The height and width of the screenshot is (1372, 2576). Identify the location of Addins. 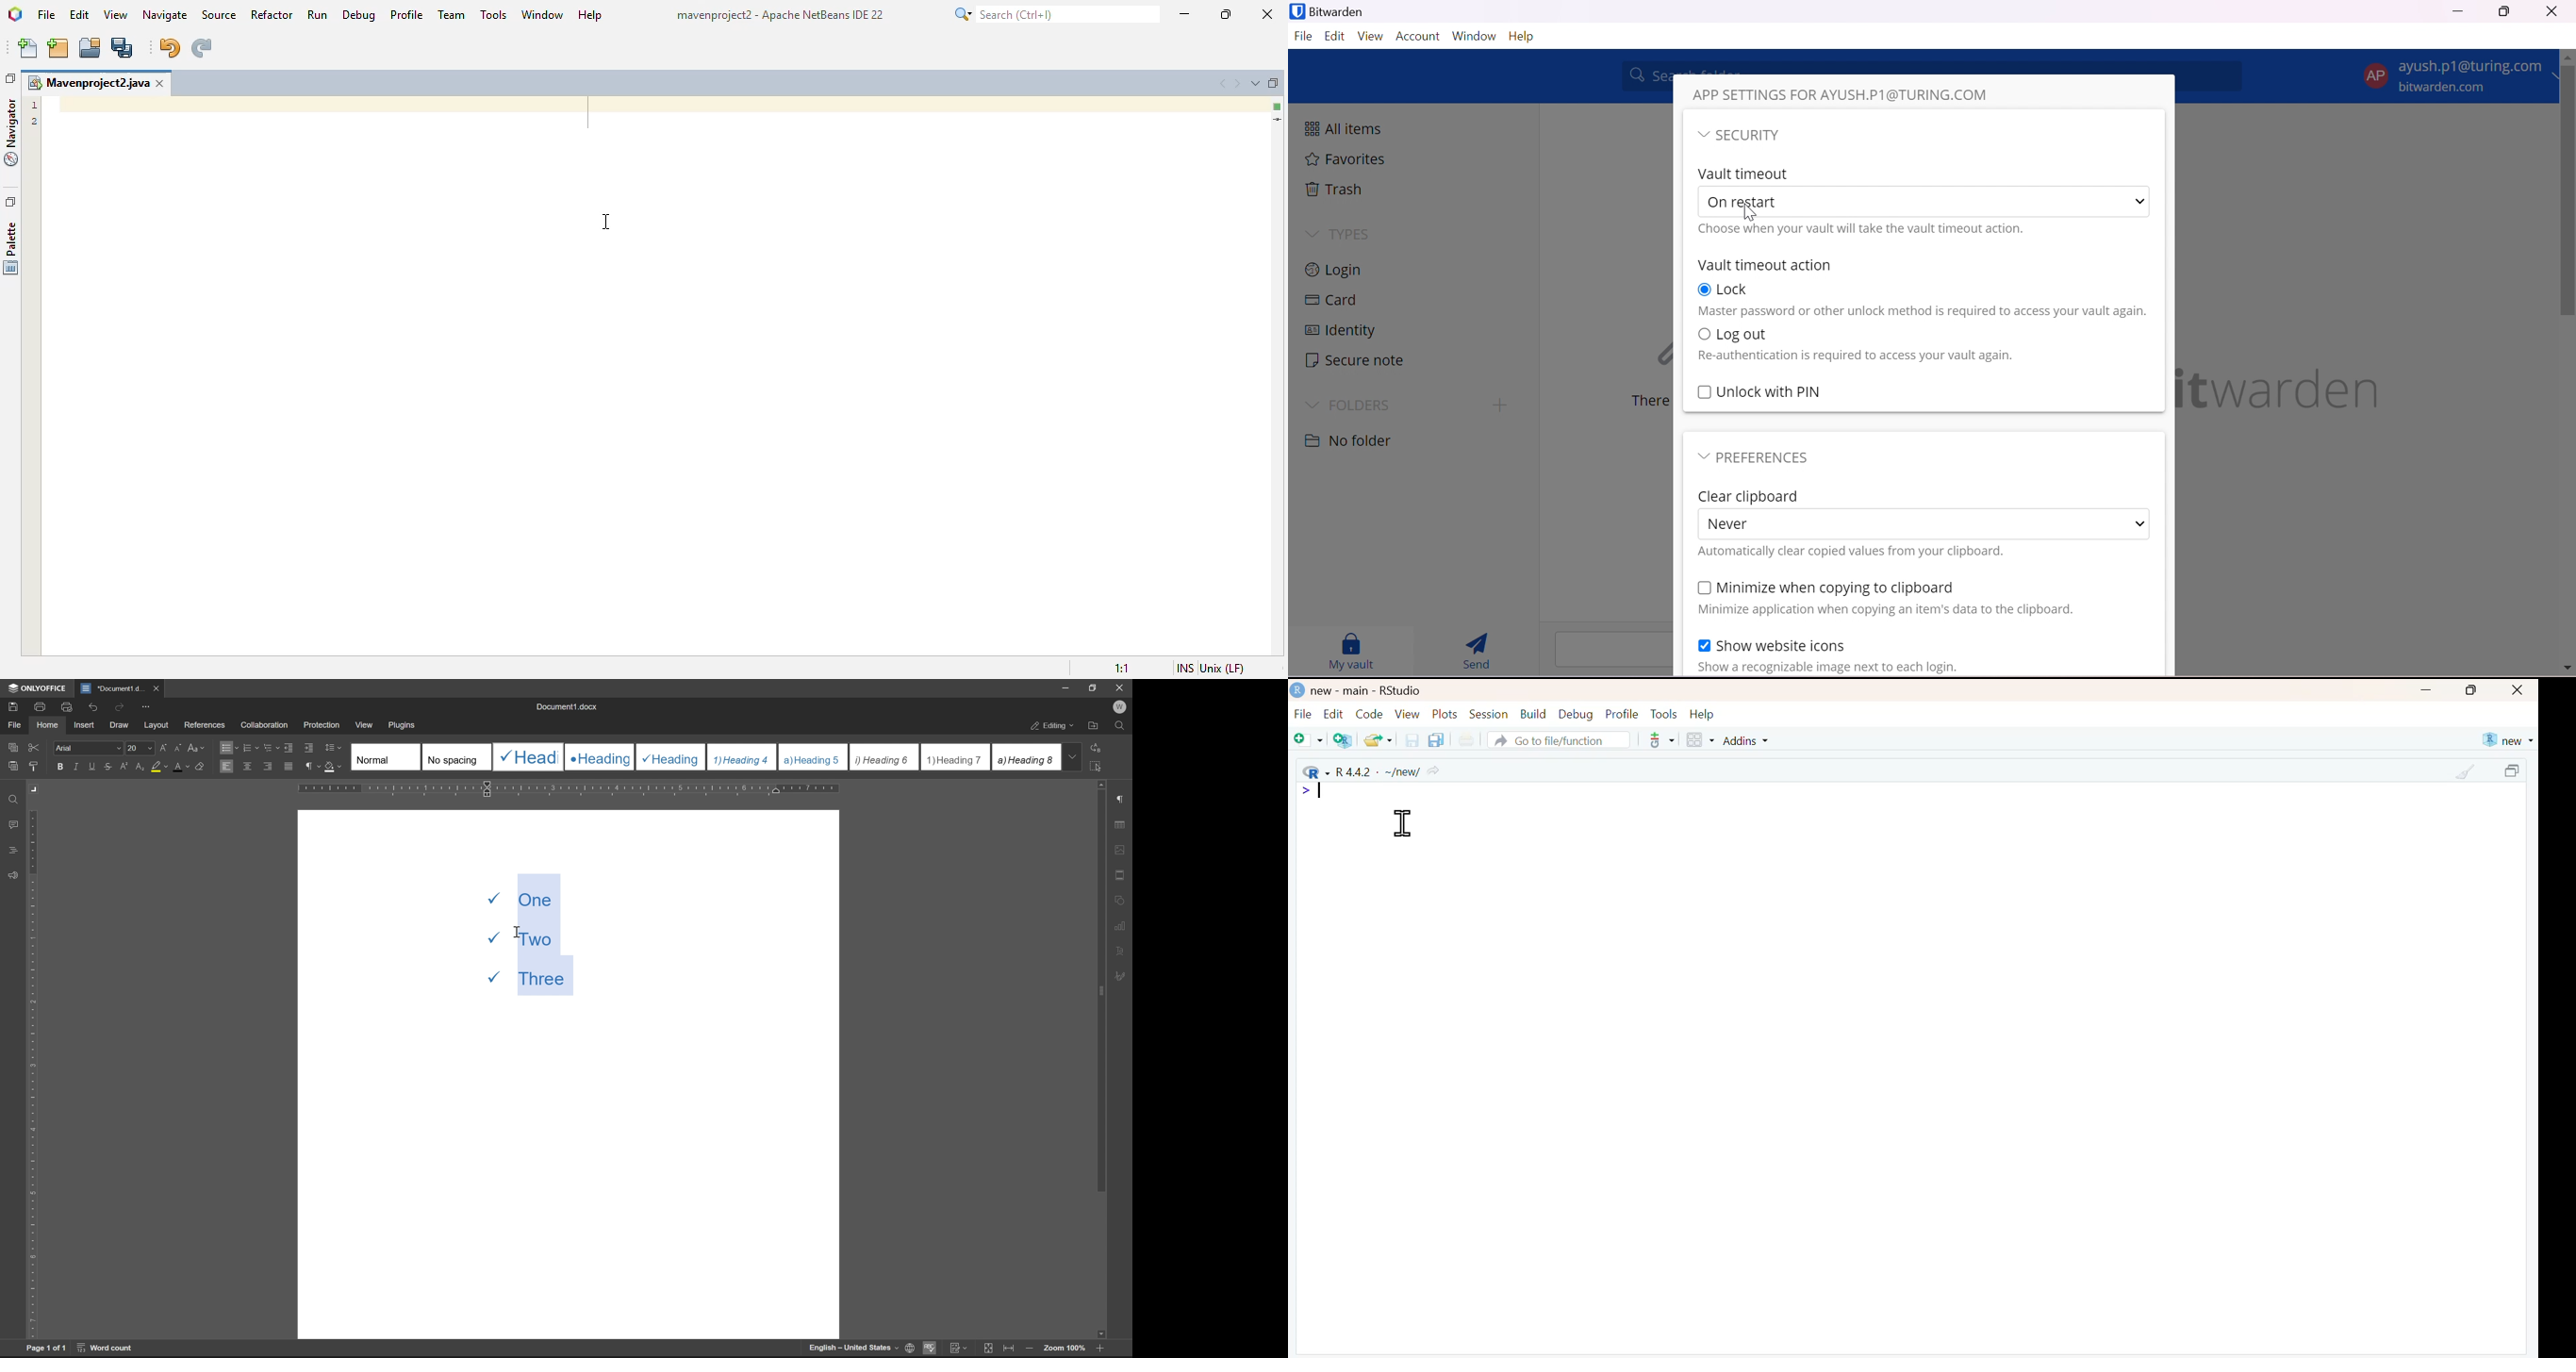
(1748, 740).